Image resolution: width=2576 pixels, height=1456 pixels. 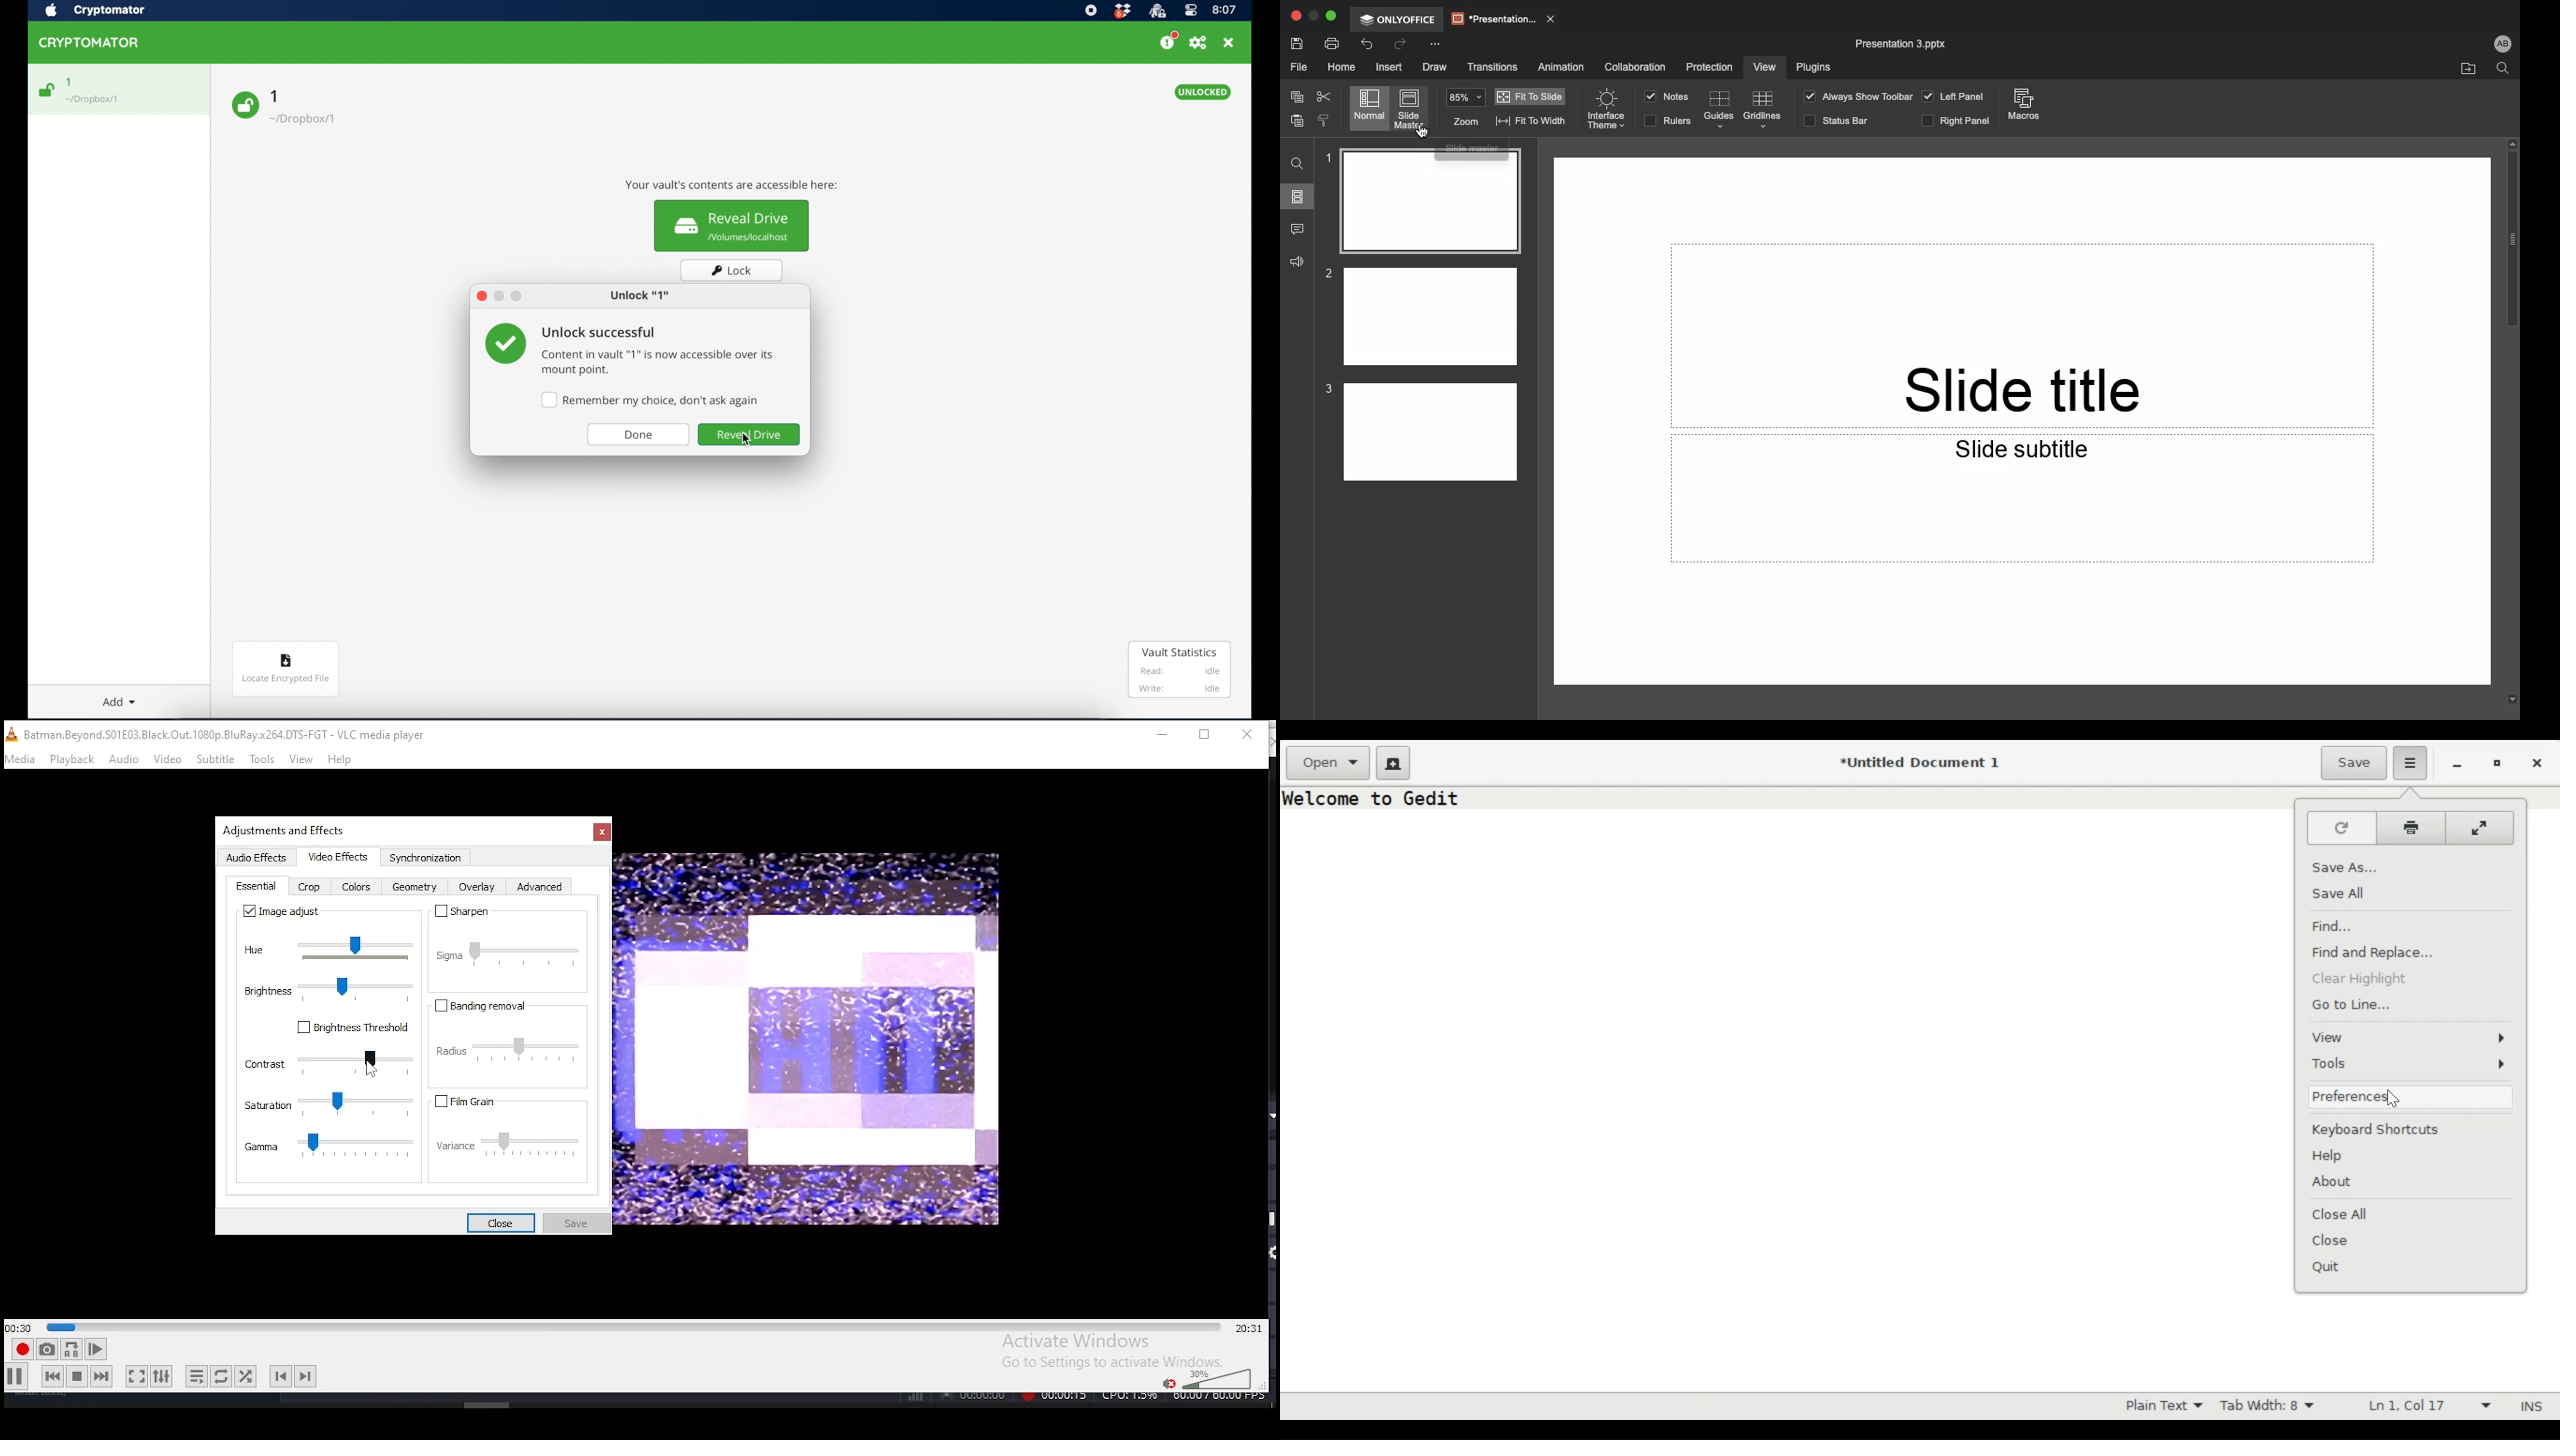 I want to click on Full screen , so click(x=2479, y=827).